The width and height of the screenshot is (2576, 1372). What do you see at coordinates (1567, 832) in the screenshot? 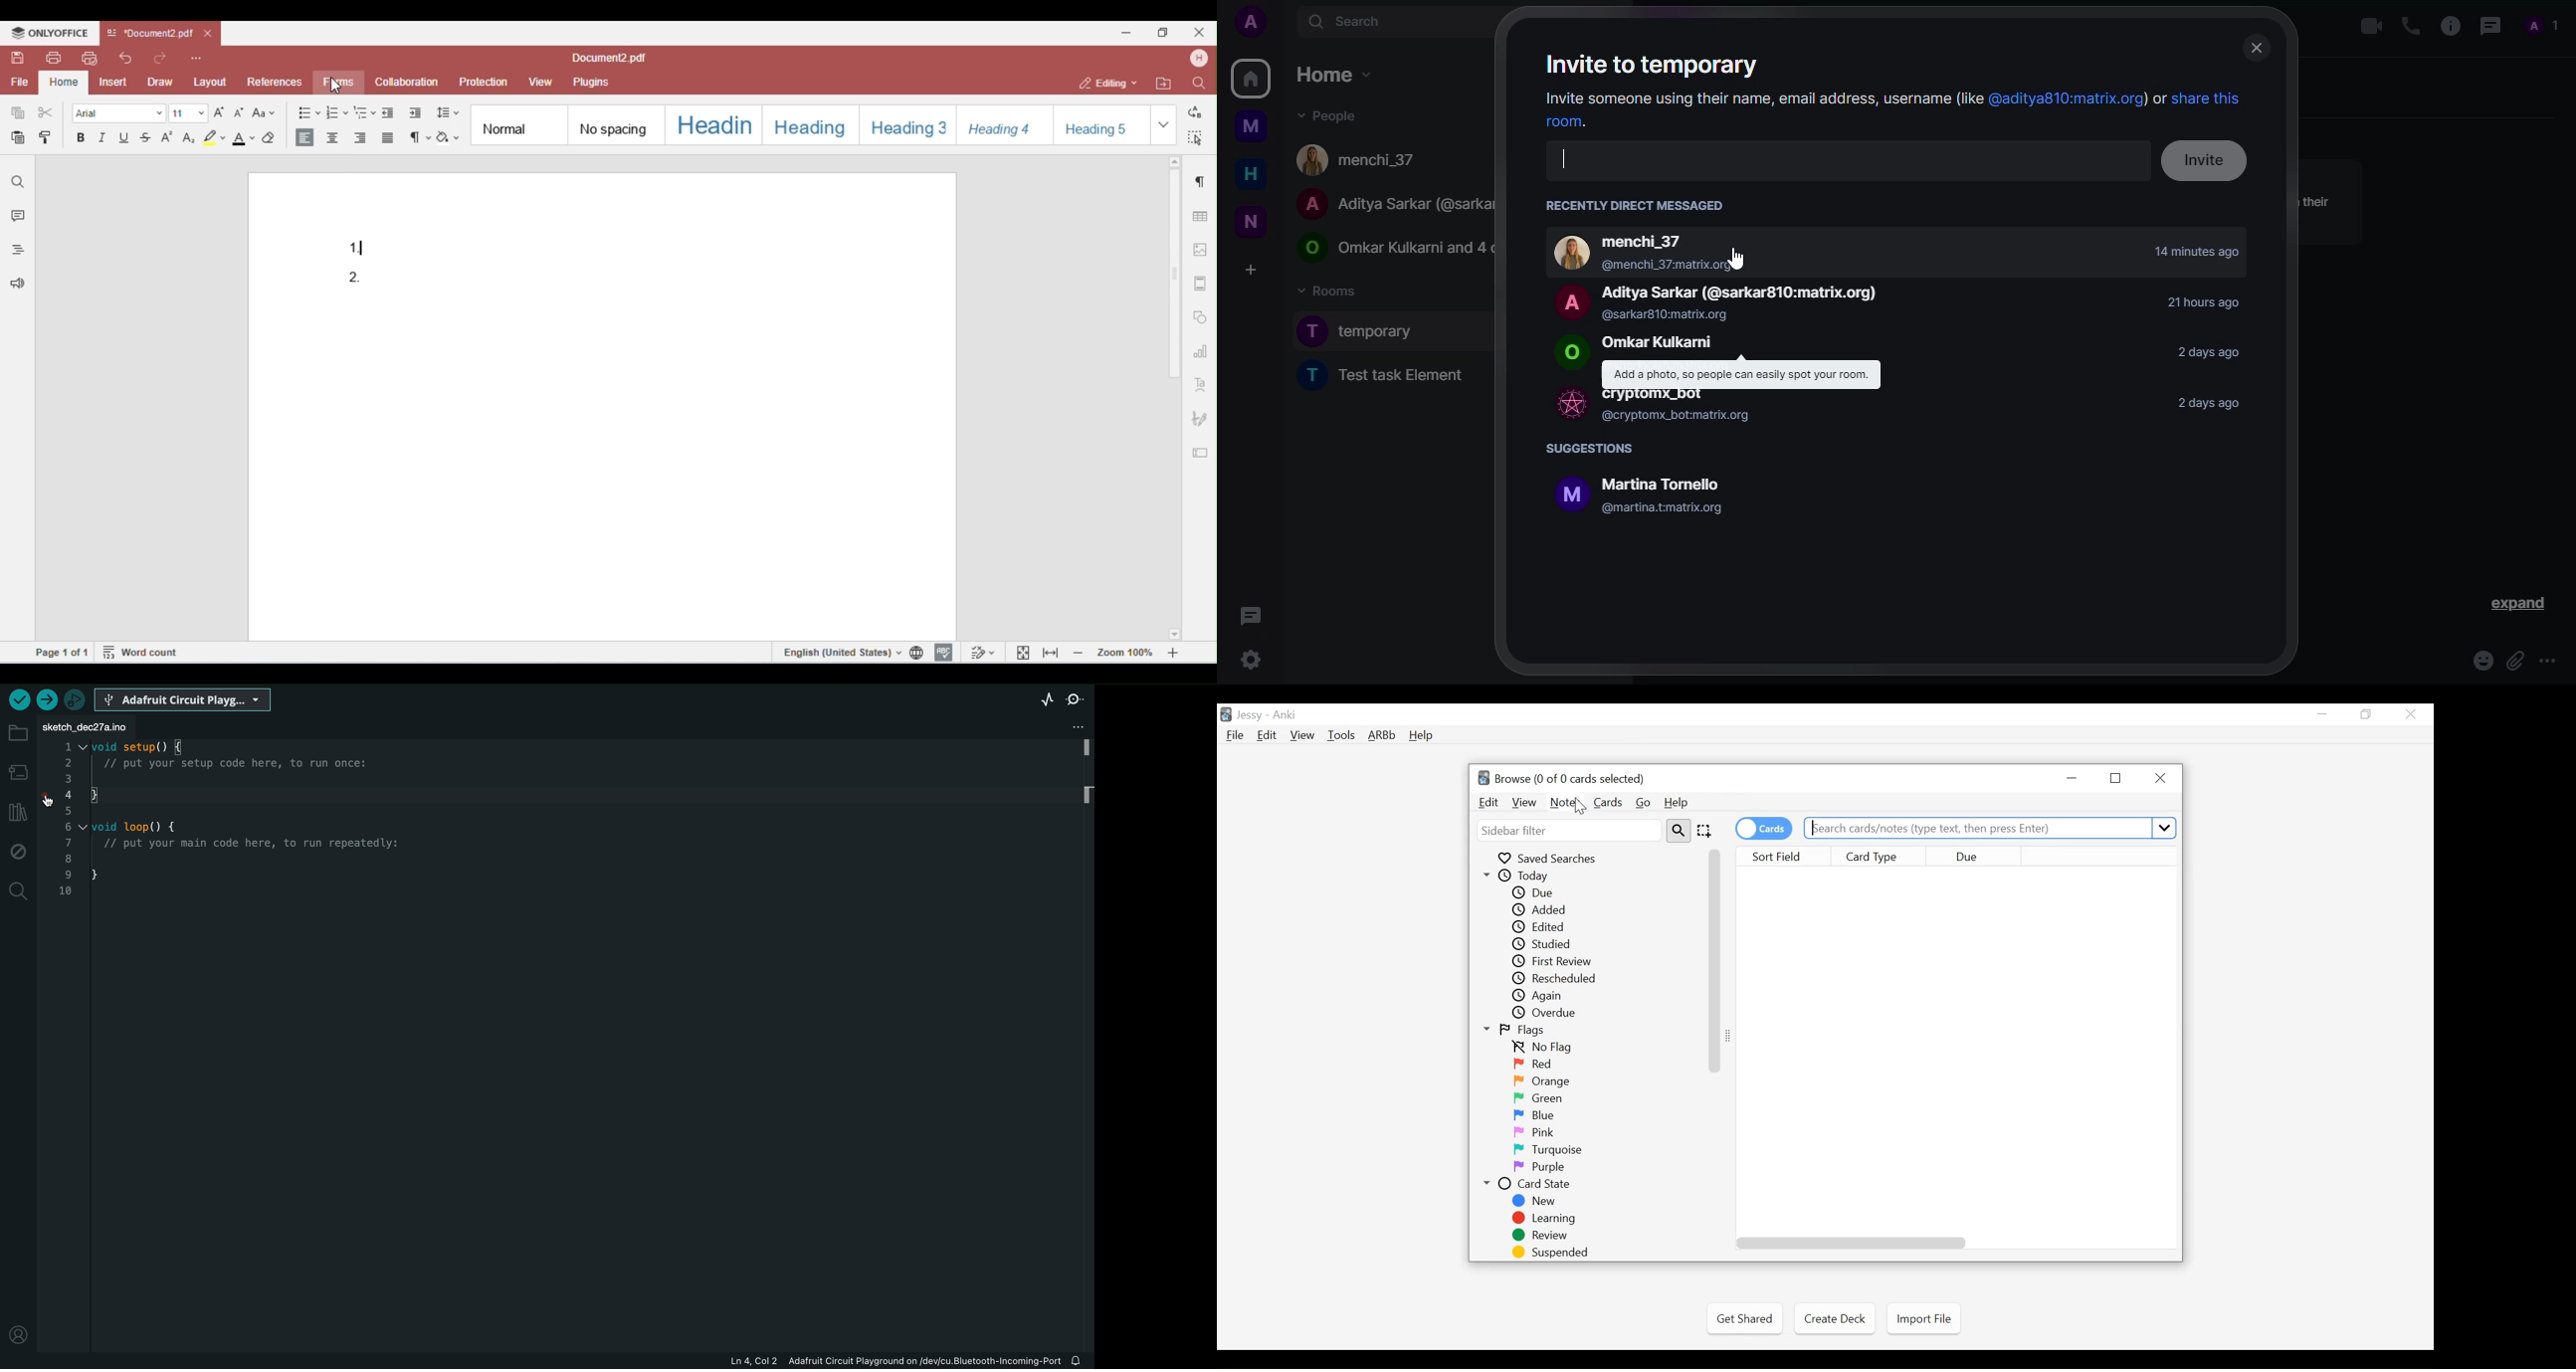
I see `Sidebar Filter` at bounding box center [1567, 832].